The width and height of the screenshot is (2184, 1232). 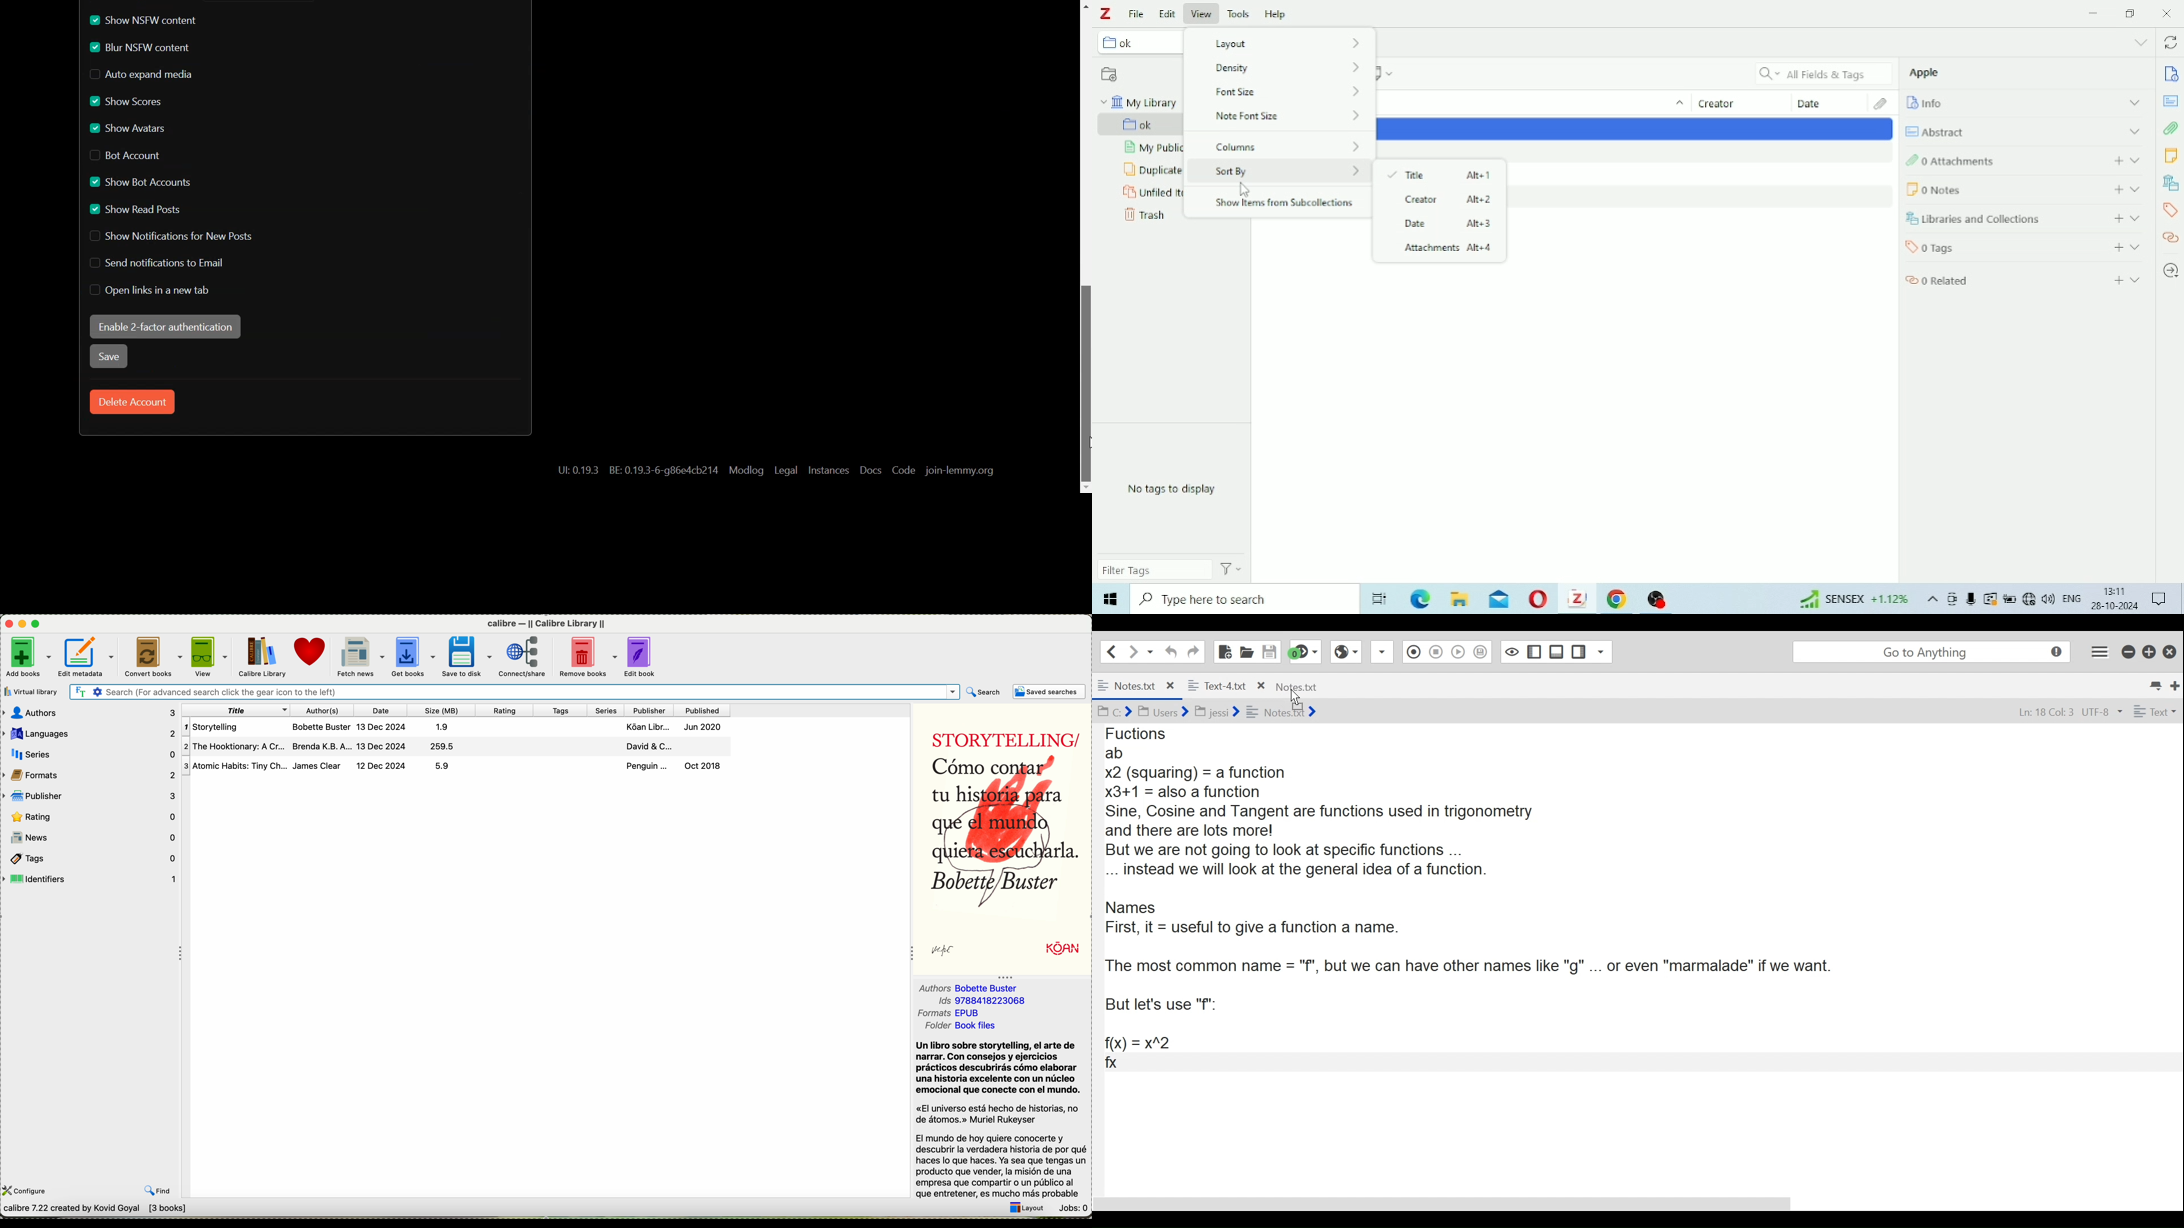 What do you see at coordinates (93, 858) in the screenshot?
I see `tags` at bounding box center [93, 858].